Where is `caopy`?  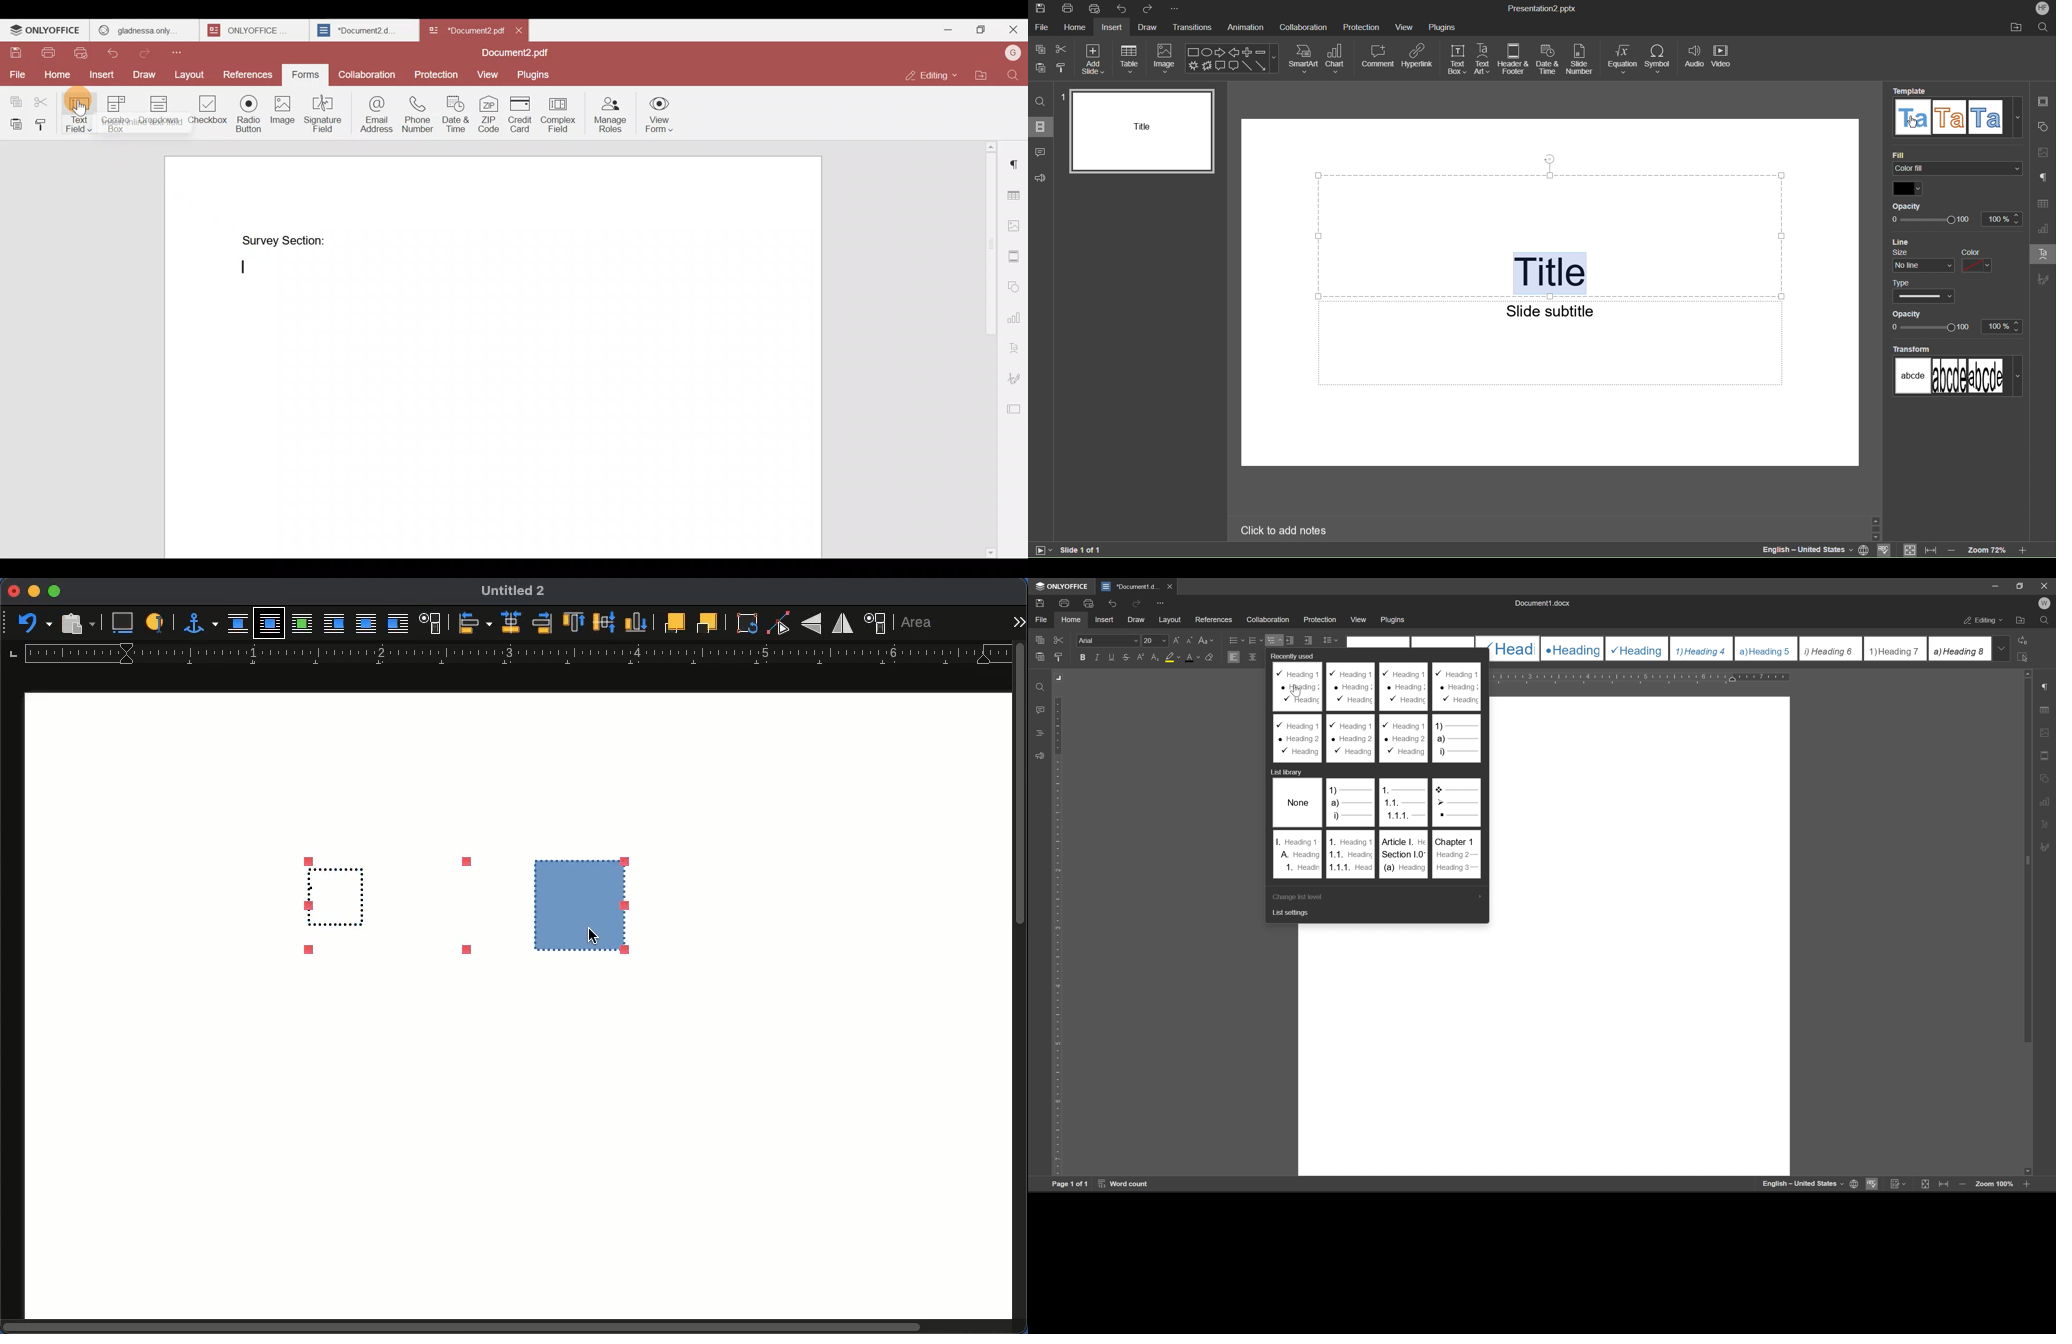 caopy is located at coordinates (1038, 641).